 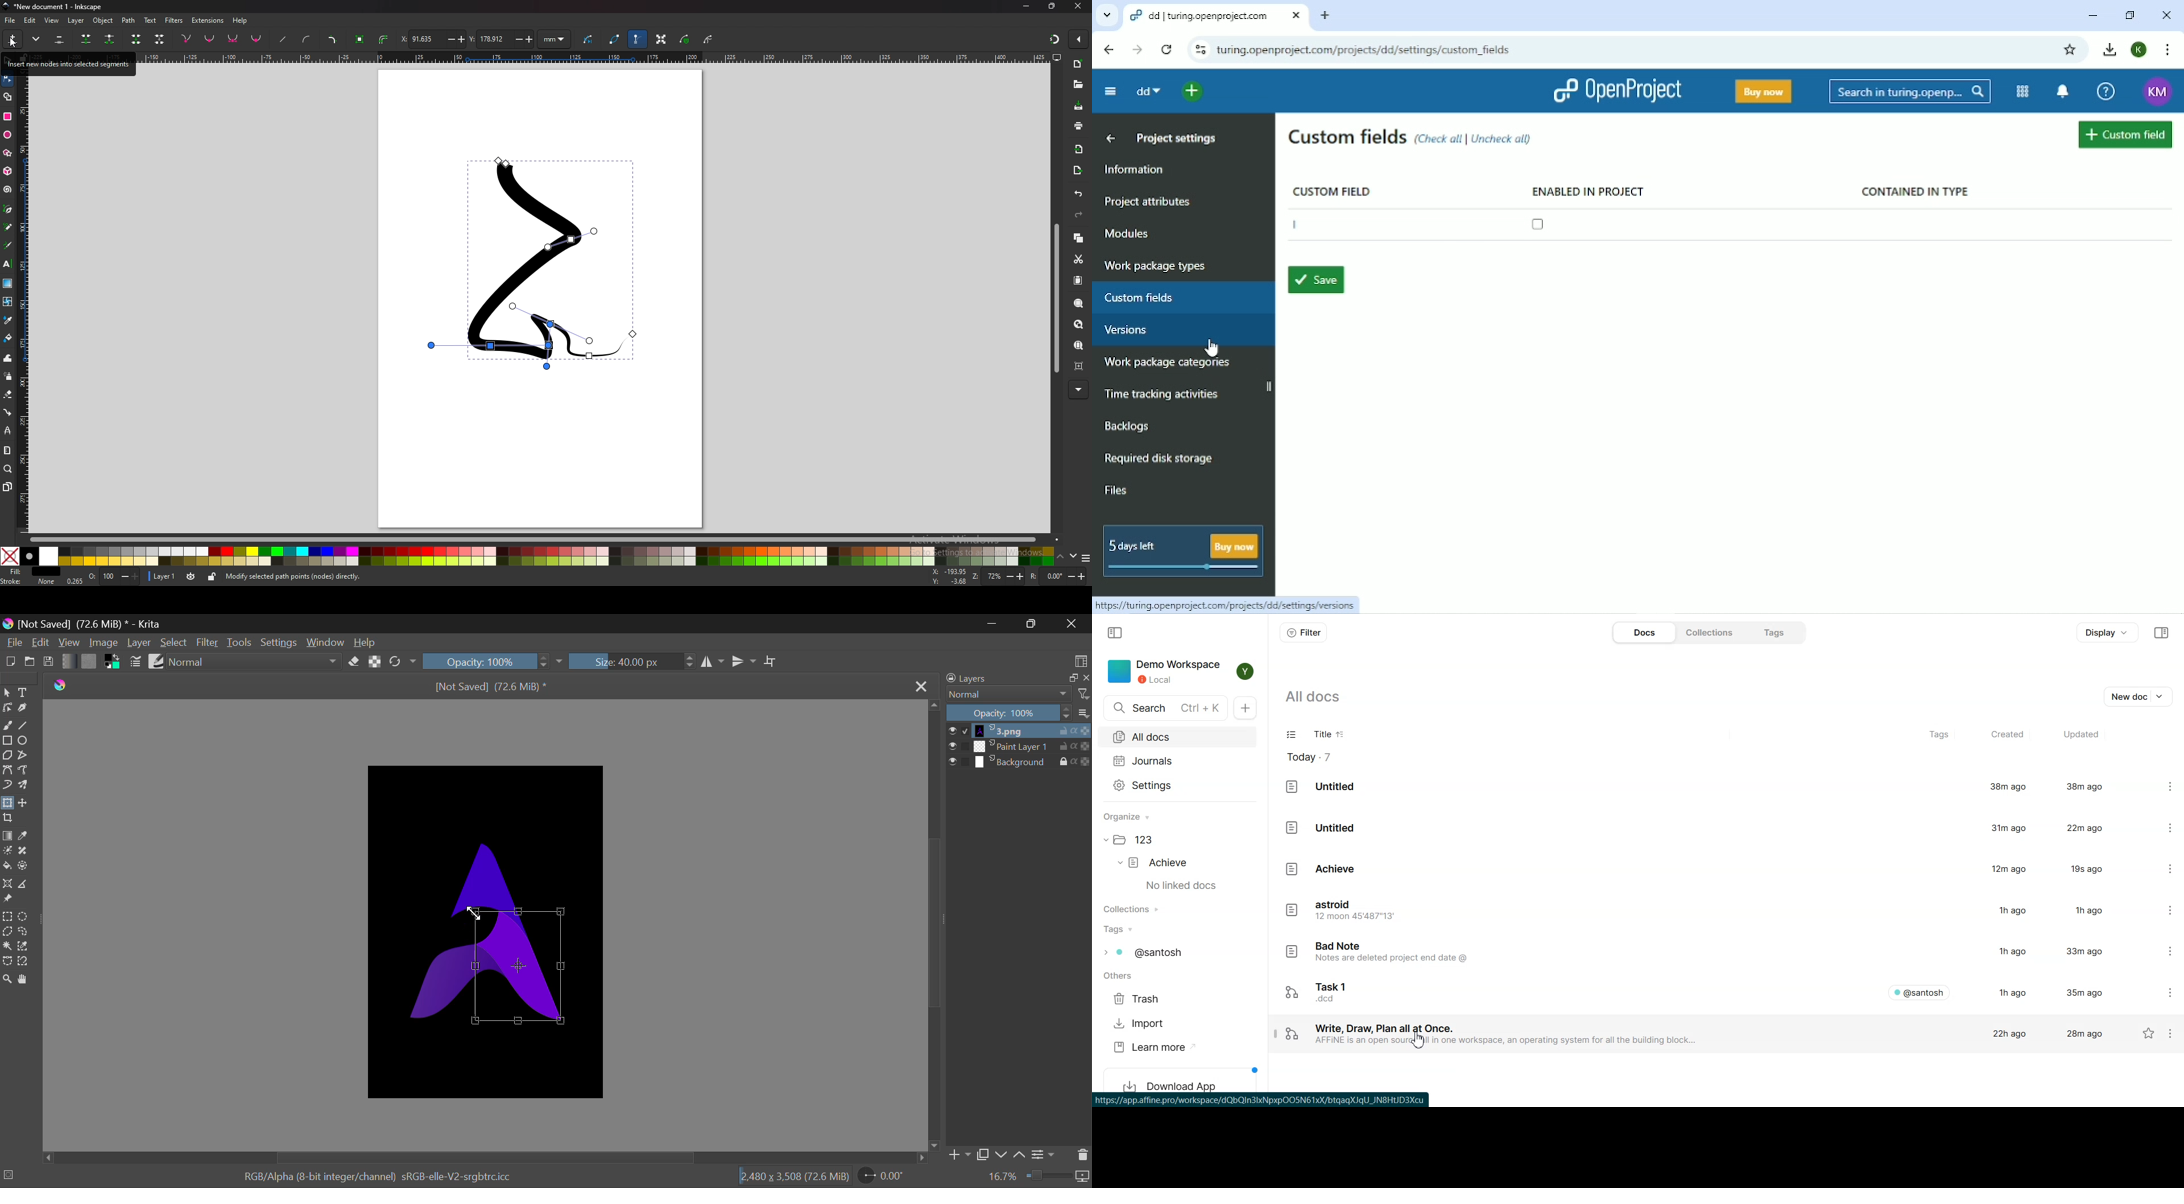 What do you see at coordinates (959, 731) in the screenshot?
I see `checkbox` at bounding box center [959, 731].